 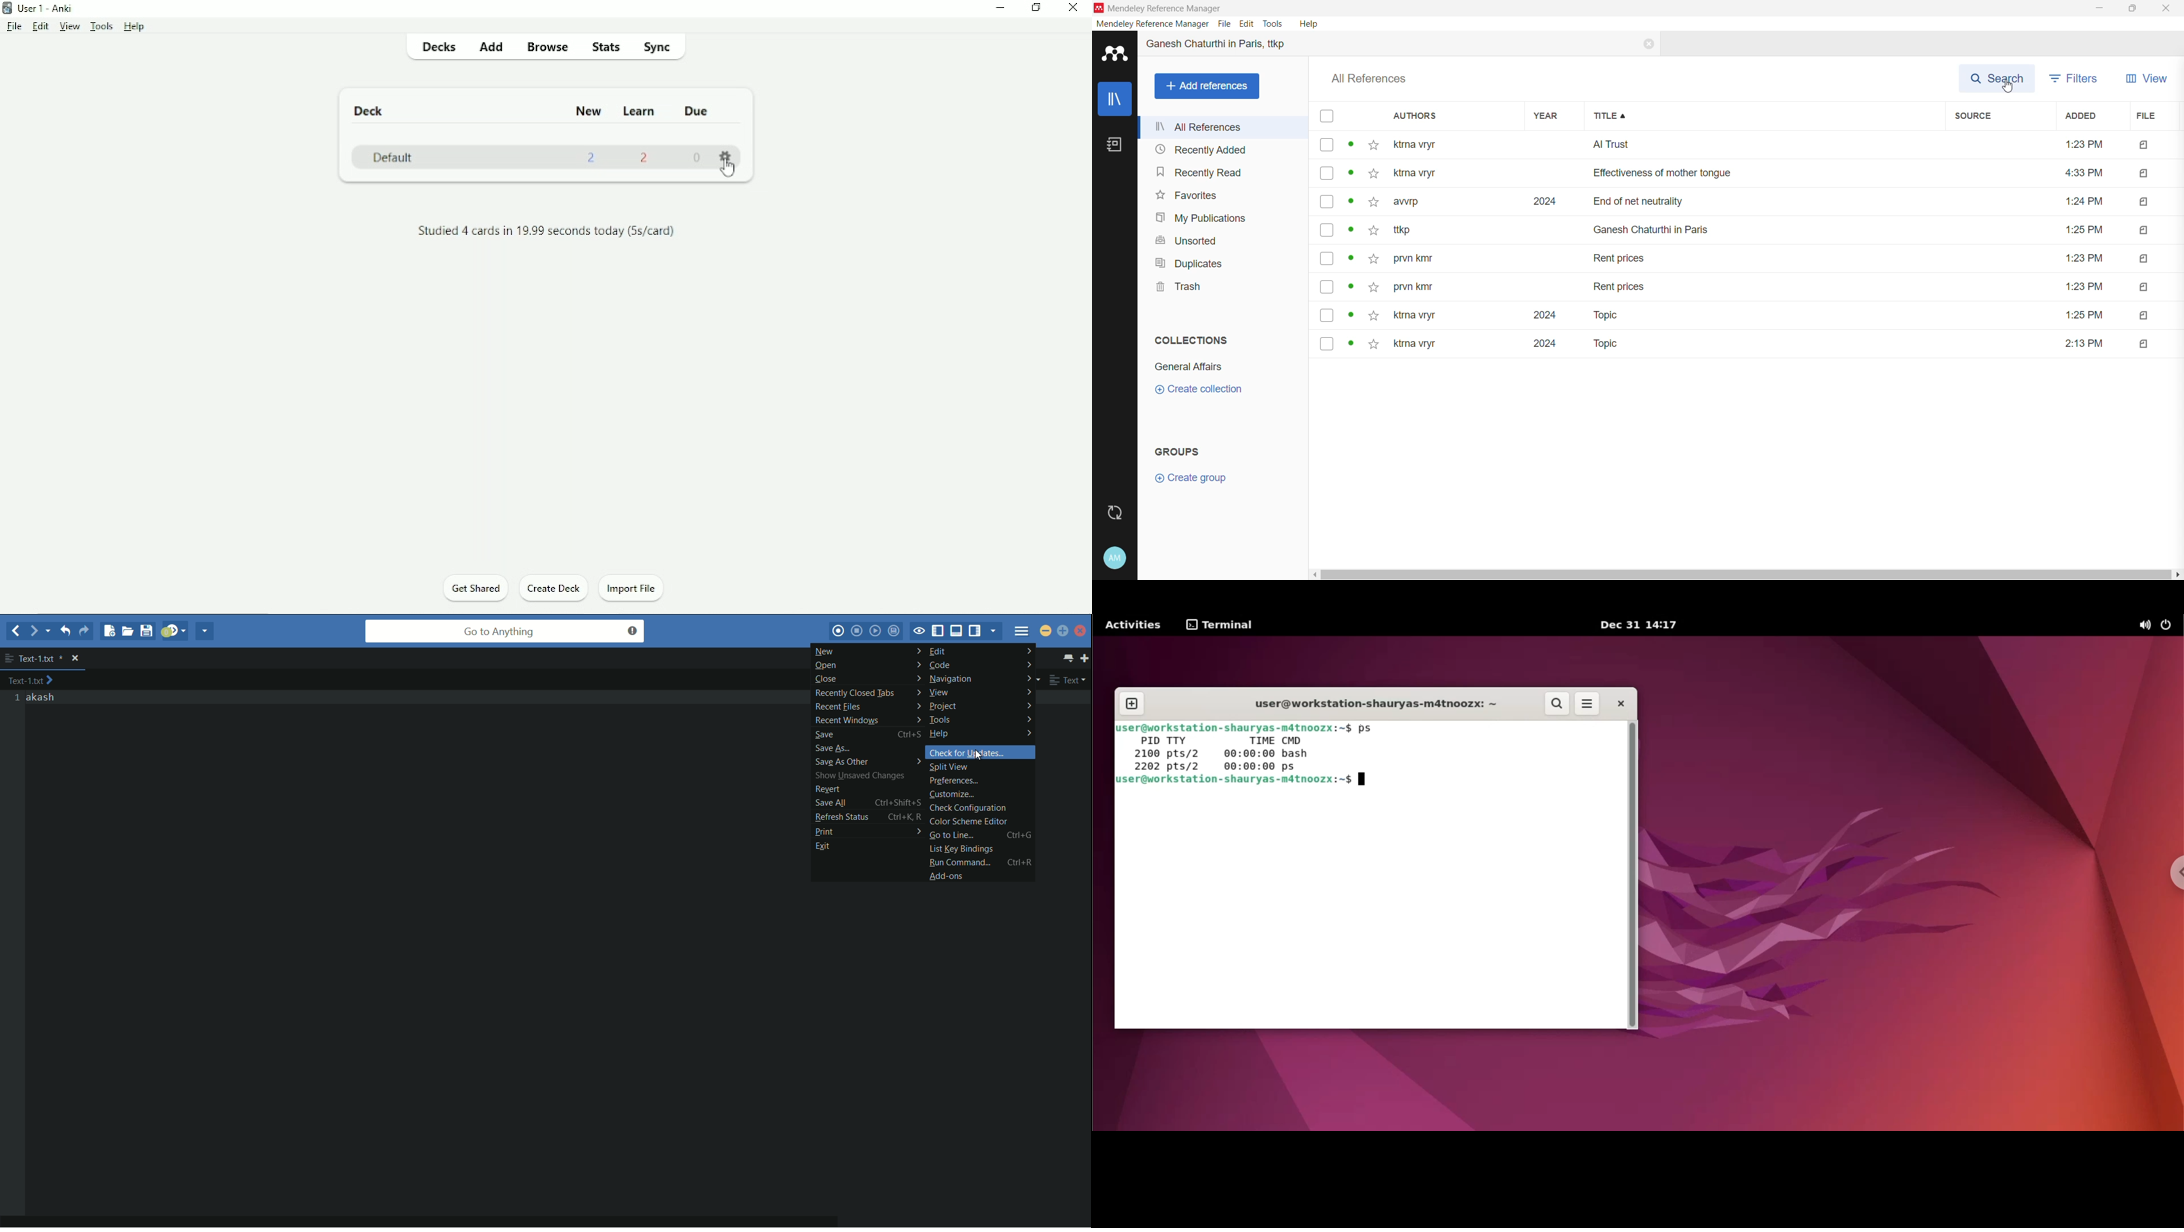 What do you see at coordinates (2177, 574) in the screenshot?
I see `move right` at bounding box center [2177, 574].